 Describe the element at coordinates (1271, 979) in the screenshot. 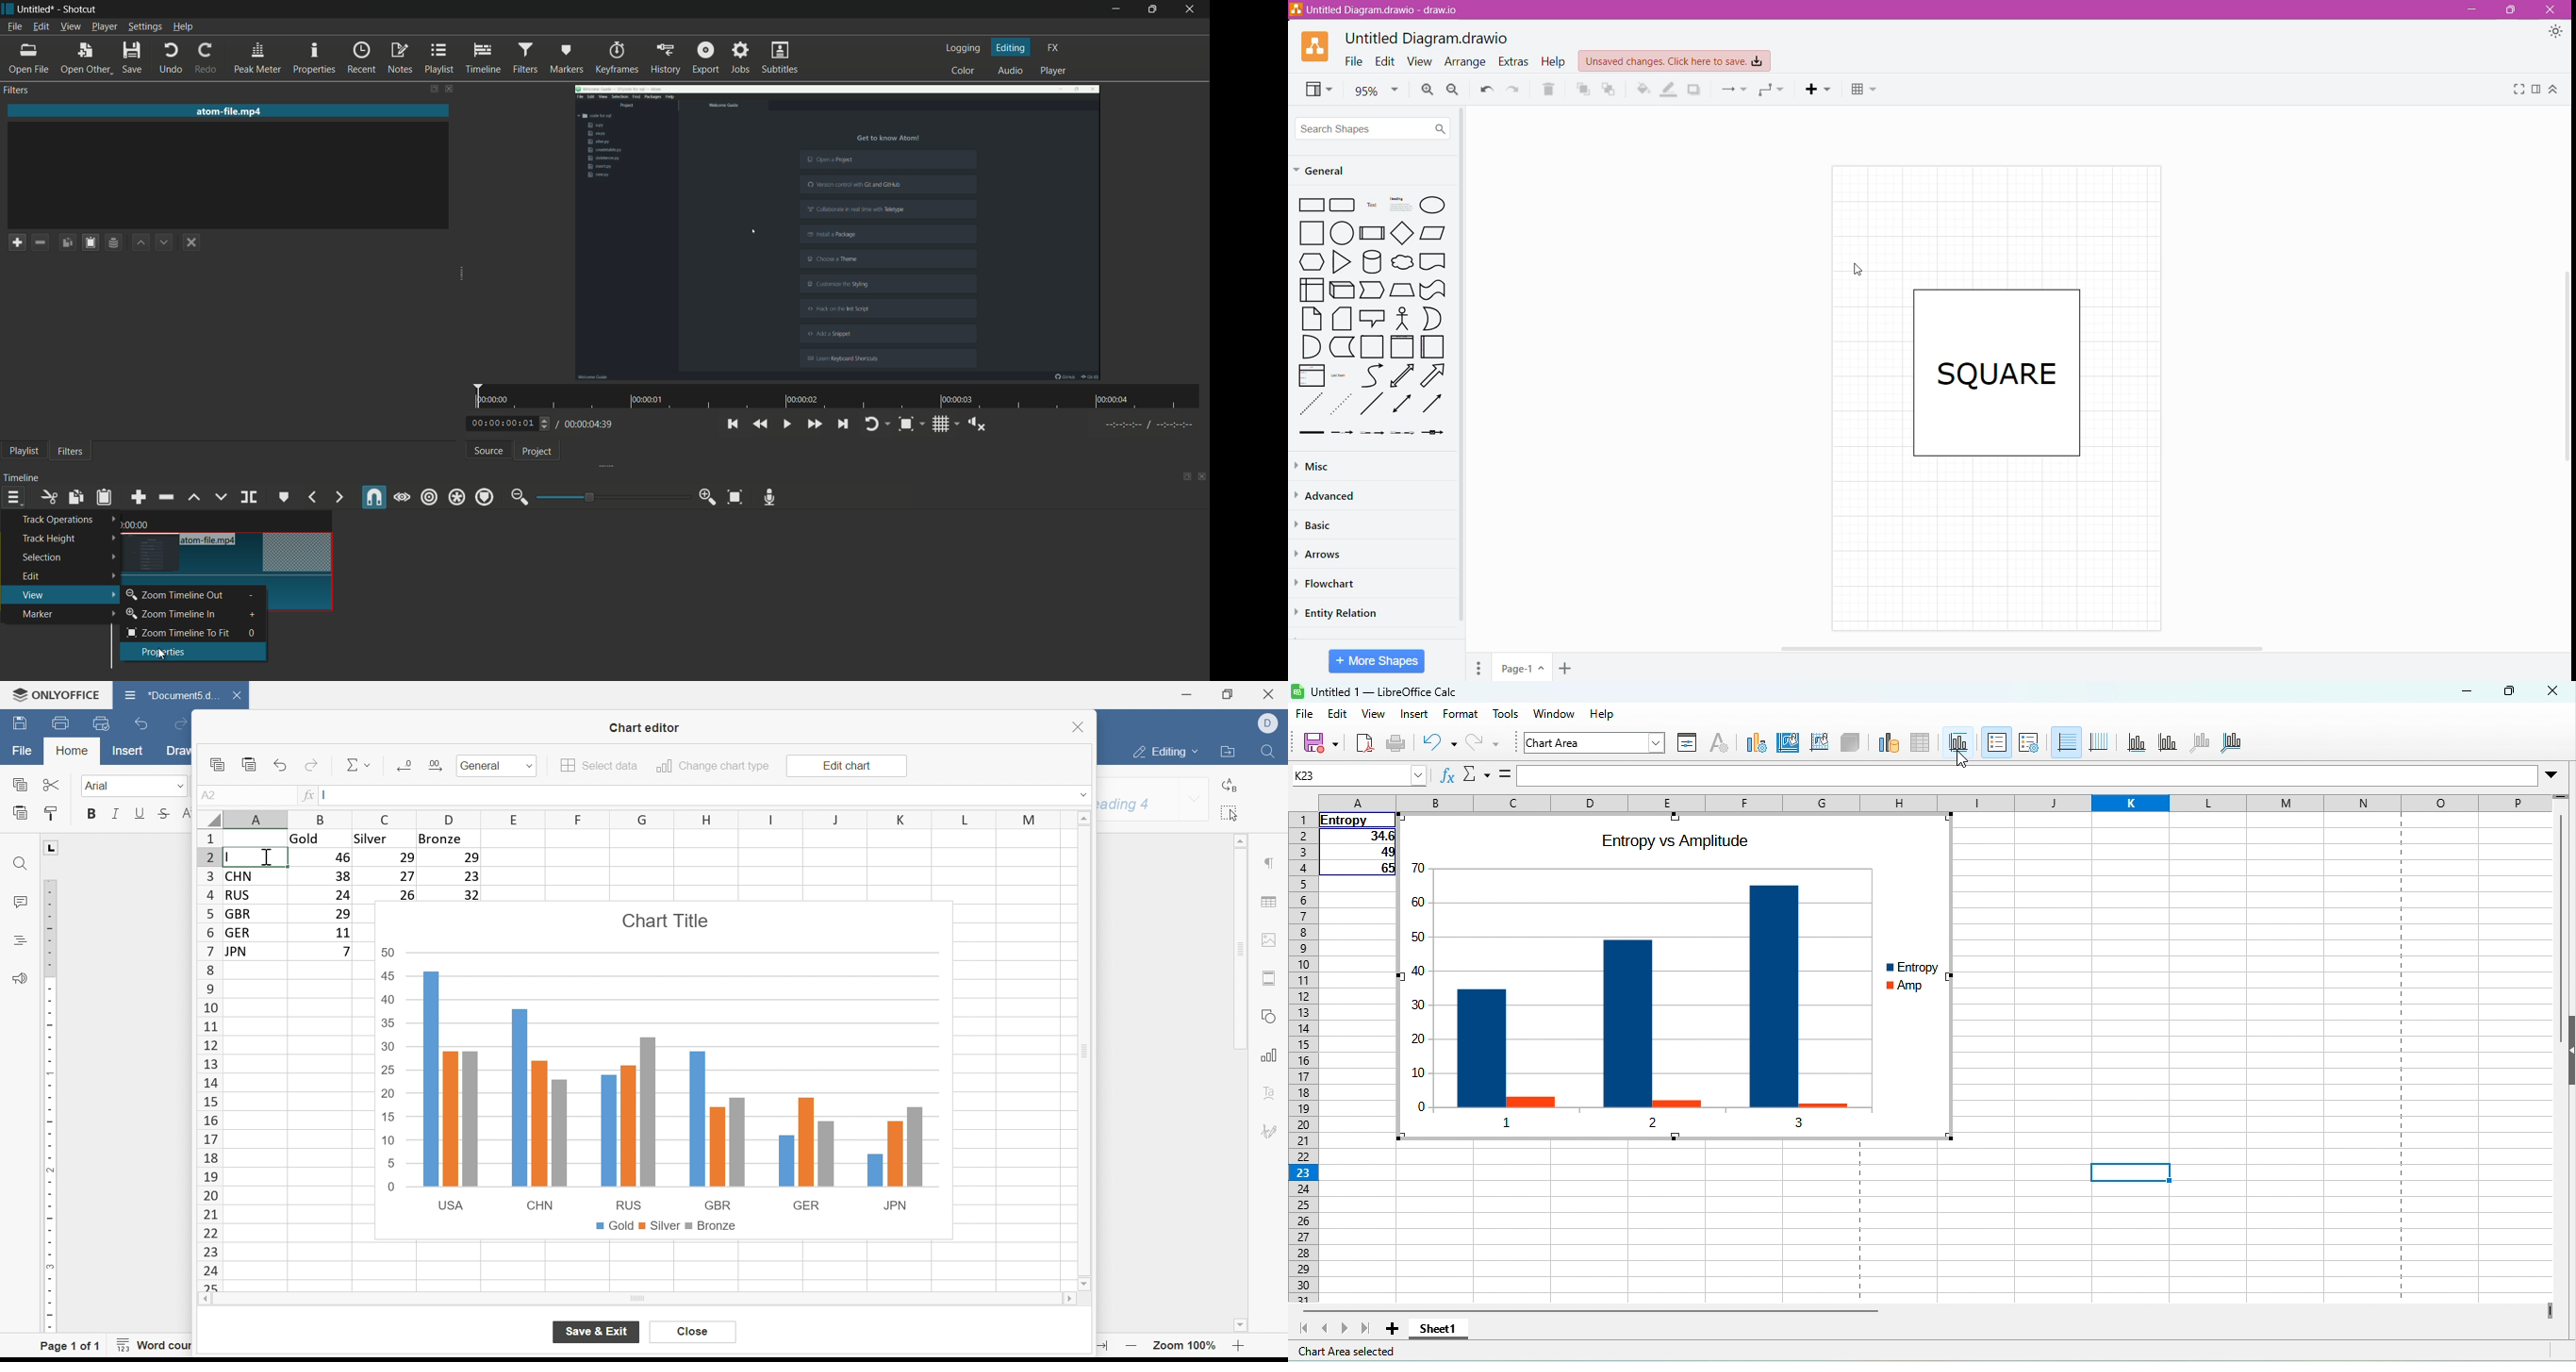

I see `header & footer settings` at that location.